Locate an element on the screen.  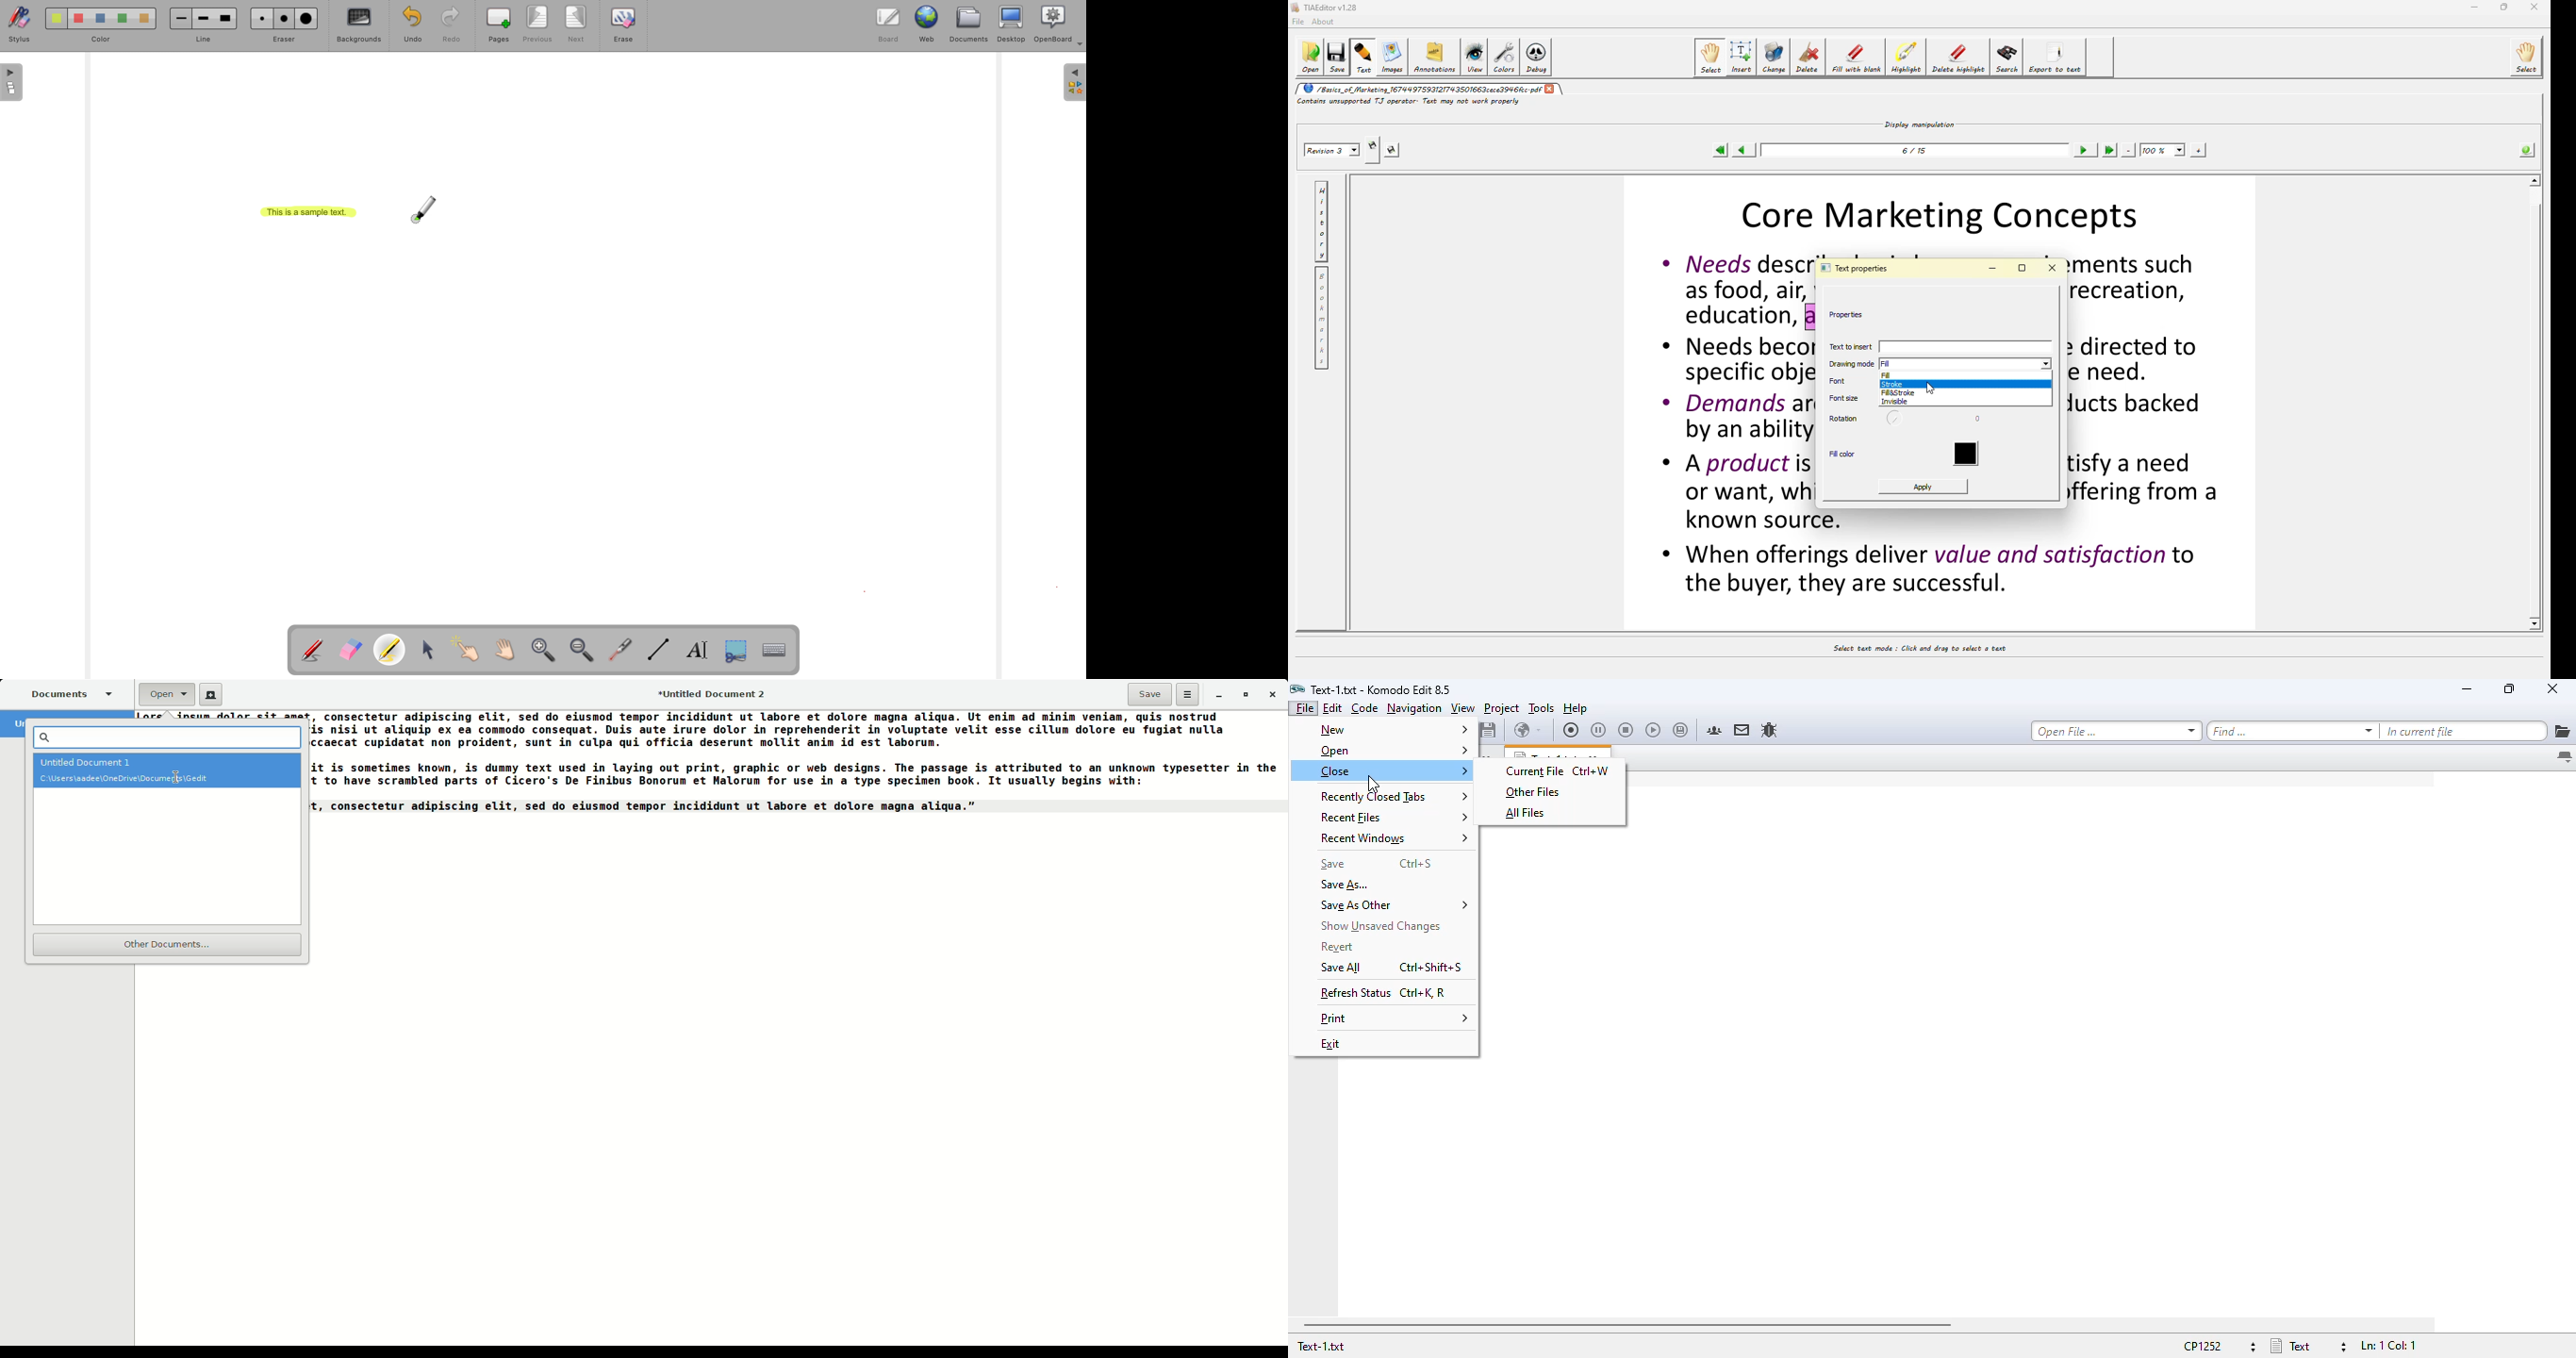
project is located at coordinates (1502, 708).